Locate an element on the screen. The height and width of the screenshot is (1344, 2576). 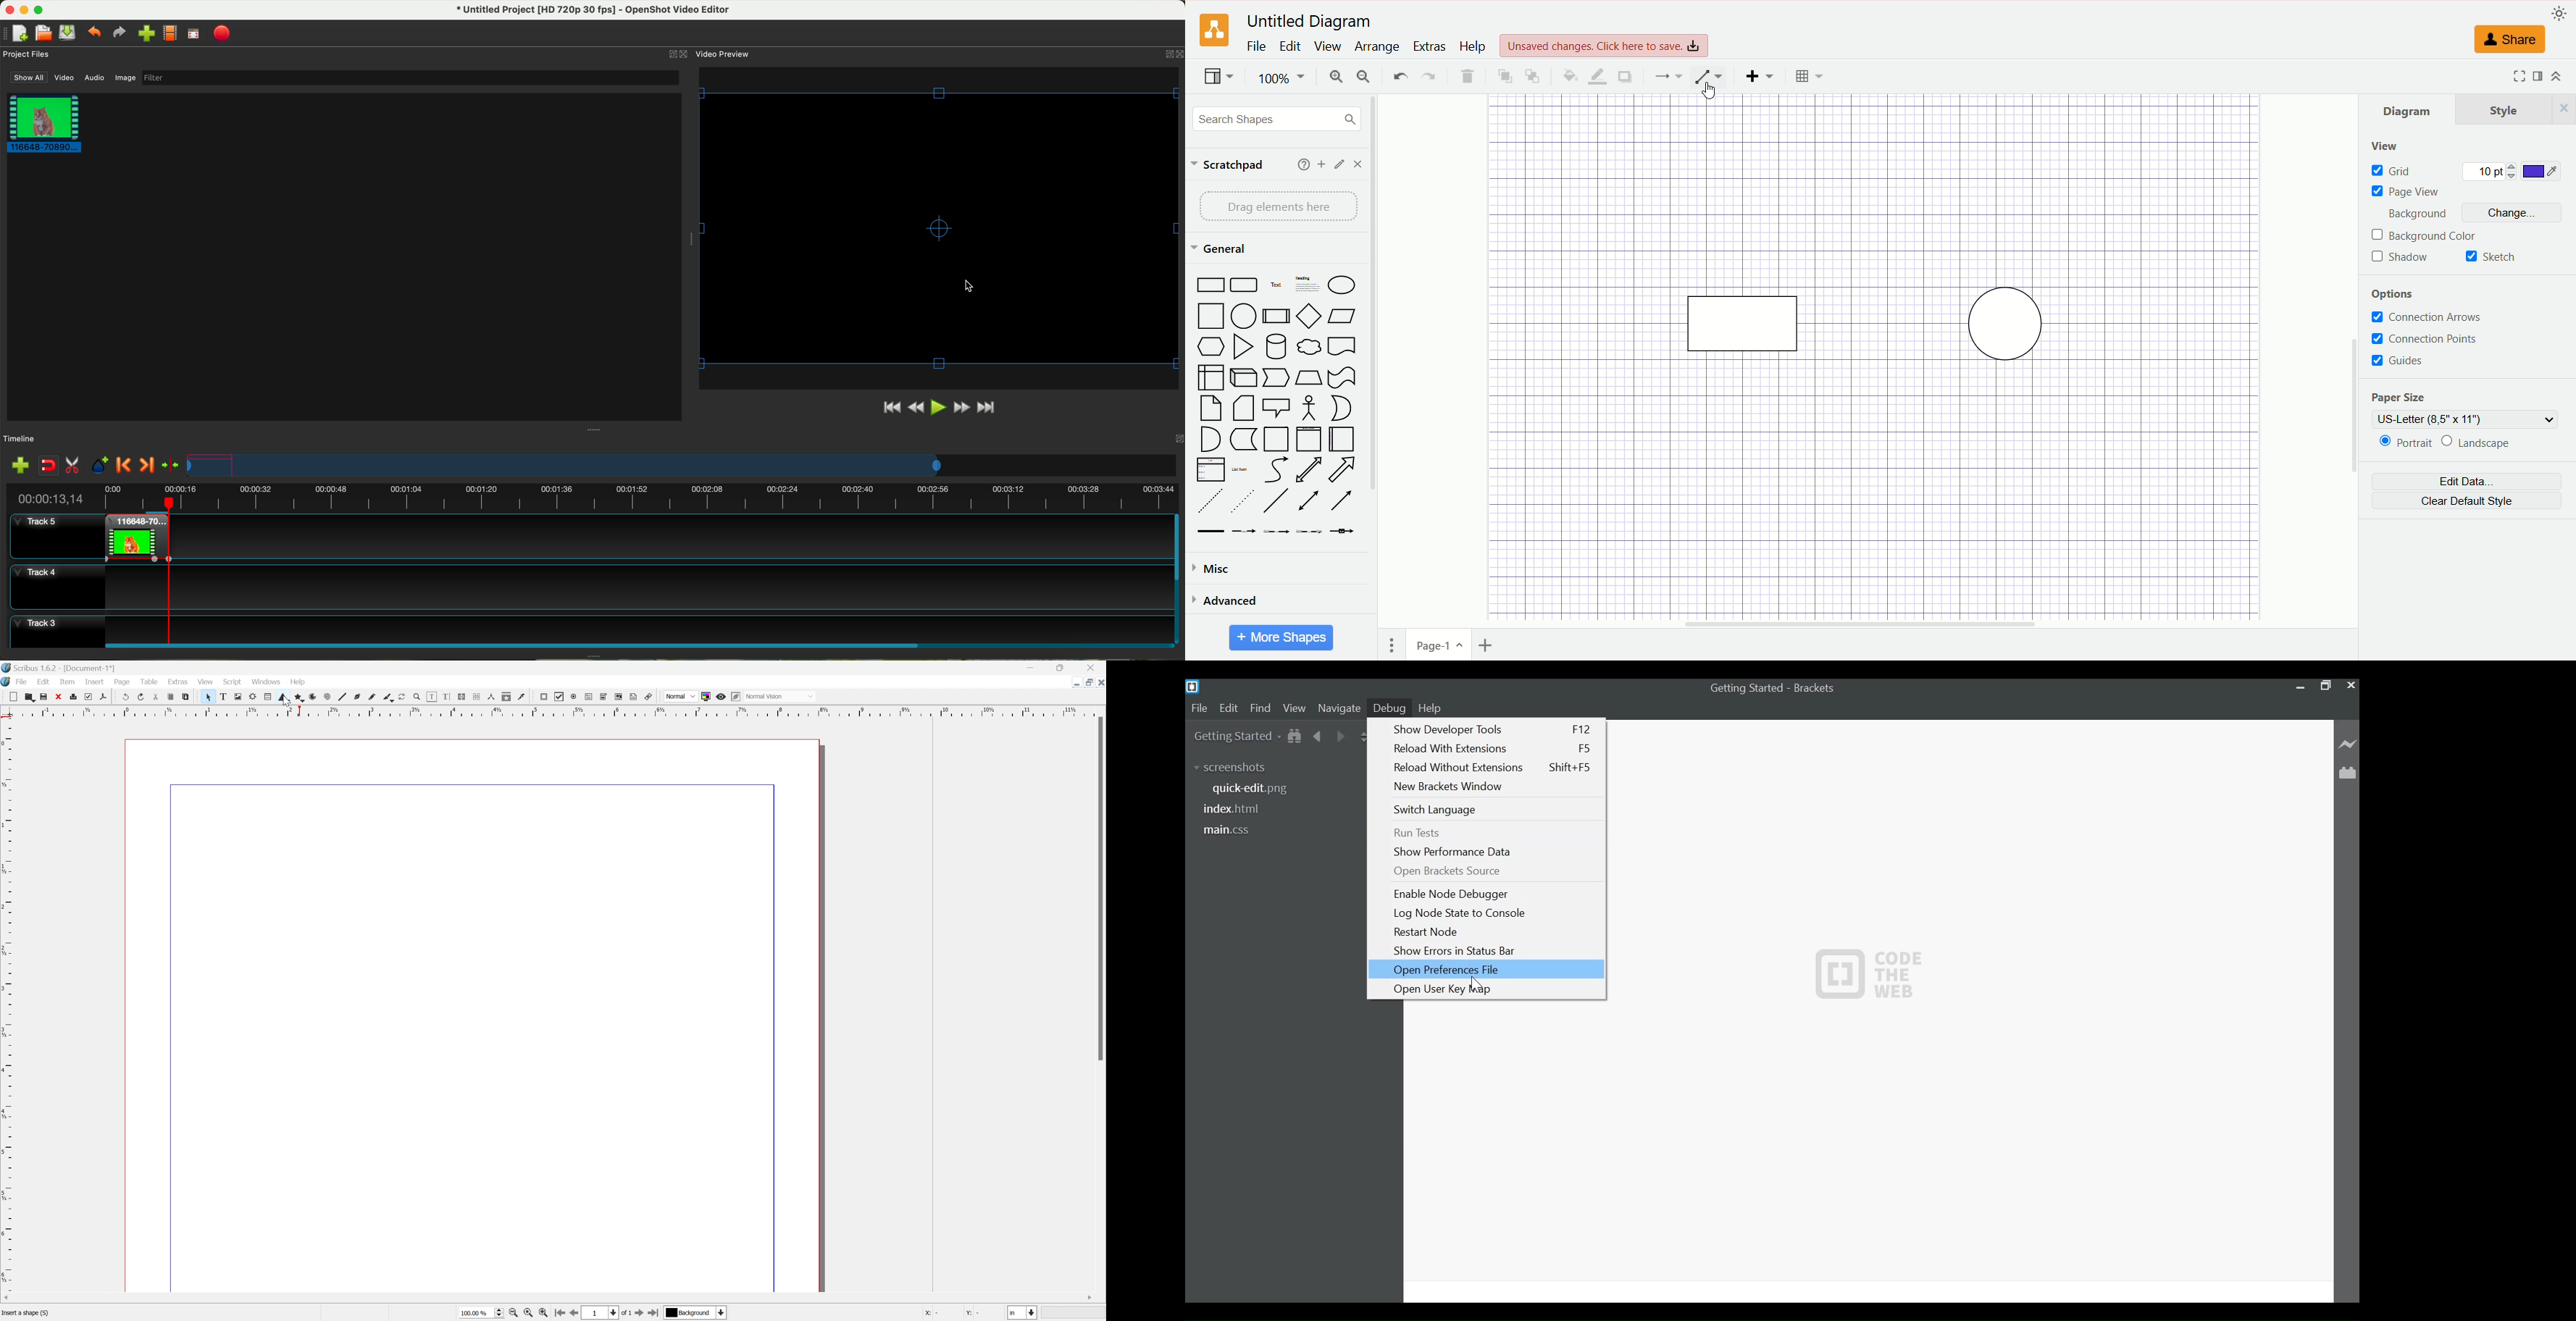
Connector with 2 Labels is located at coordinates (1277, 534).